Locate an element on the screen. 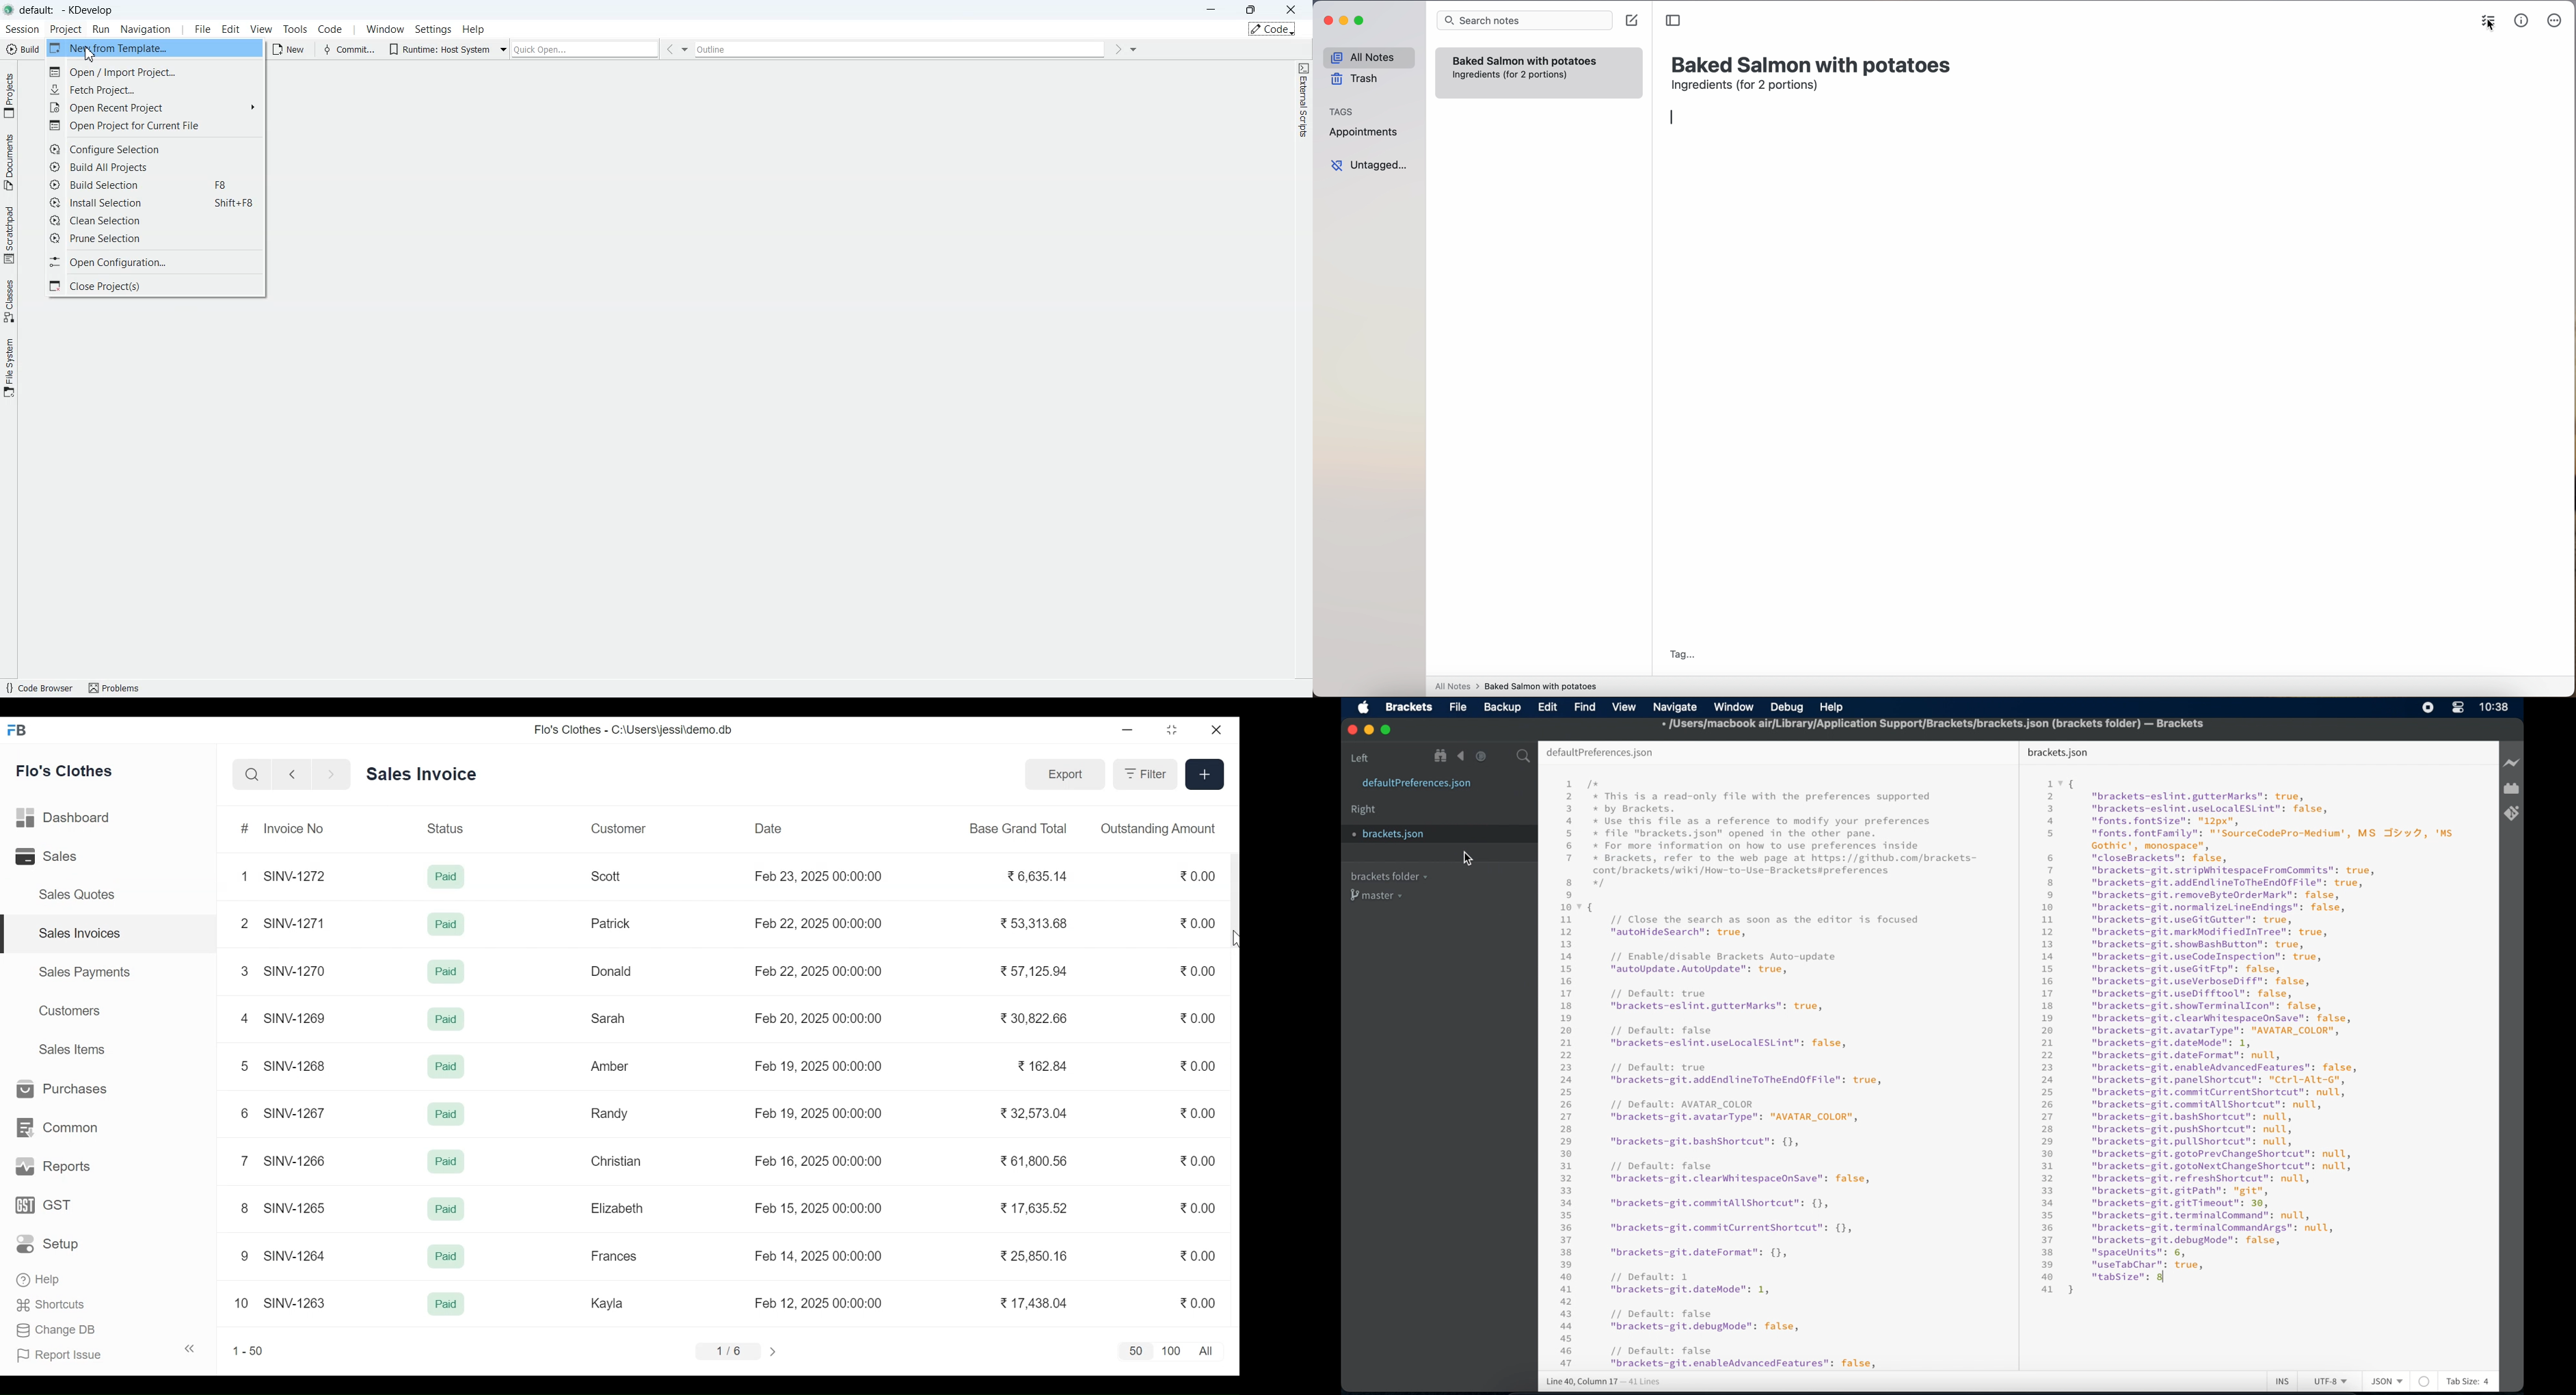 The width and height of the screenshot is (2576, 1400). defaultpreferences.json is located at coordinates (1417, 783).